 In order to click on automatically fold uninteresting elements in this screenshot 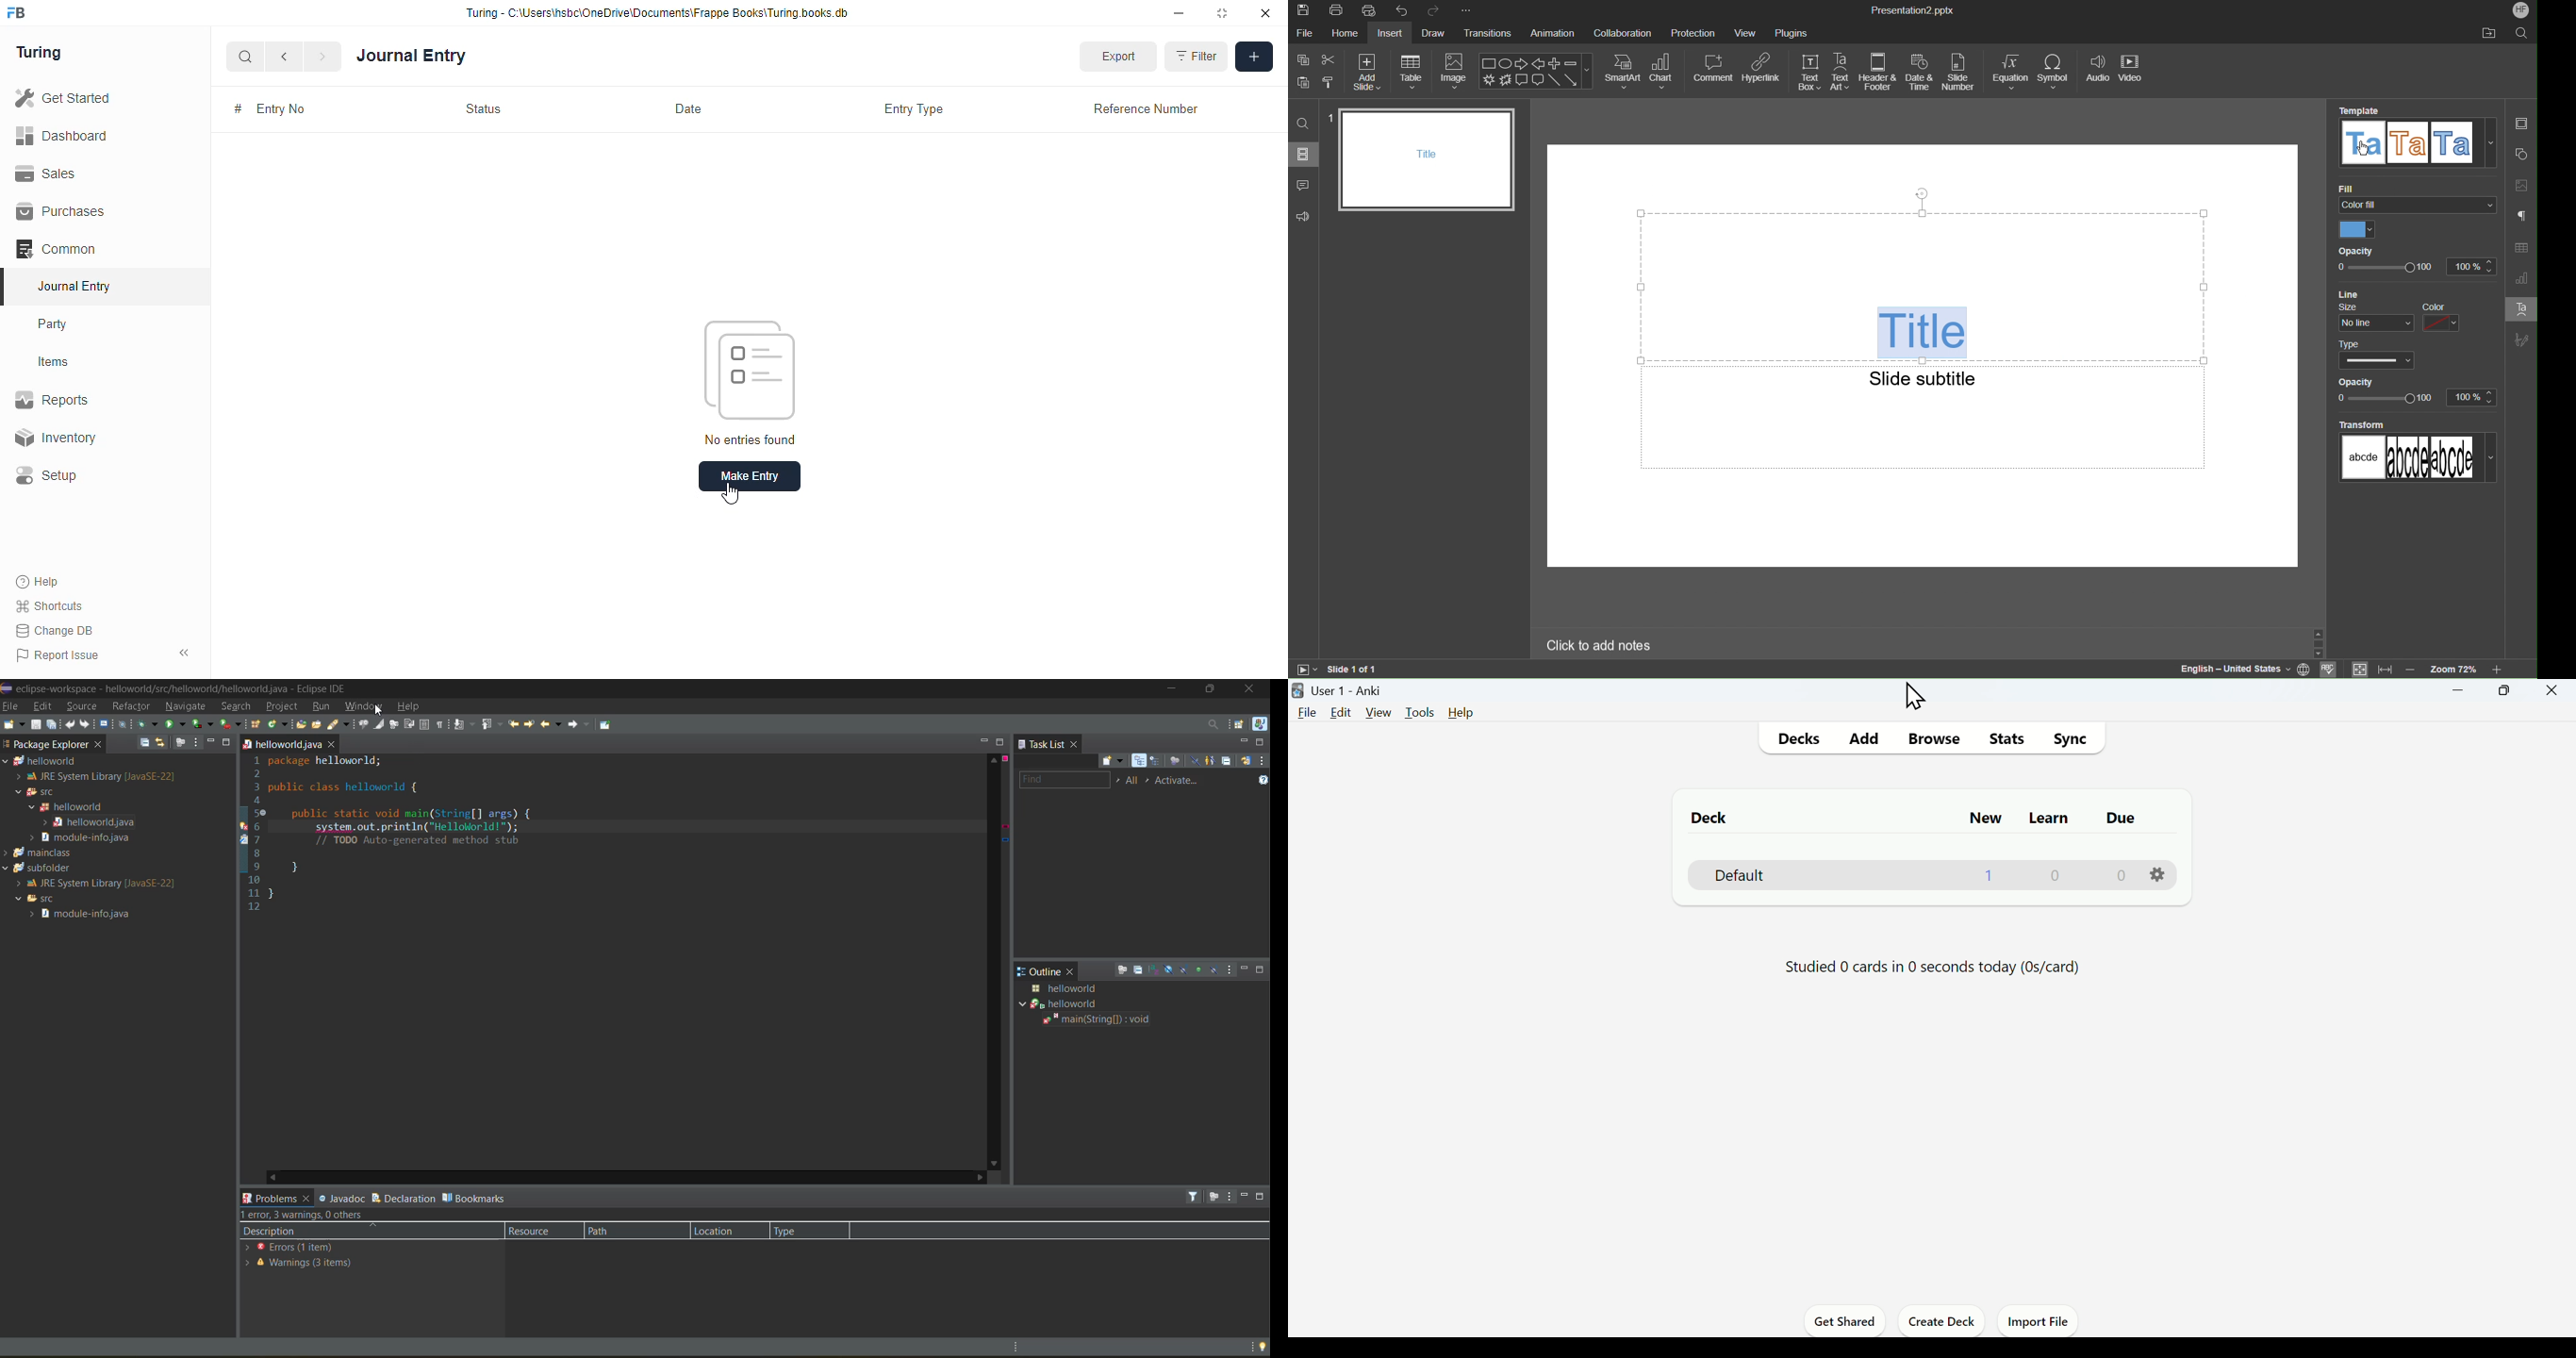, I will do `click(395, 725)`.